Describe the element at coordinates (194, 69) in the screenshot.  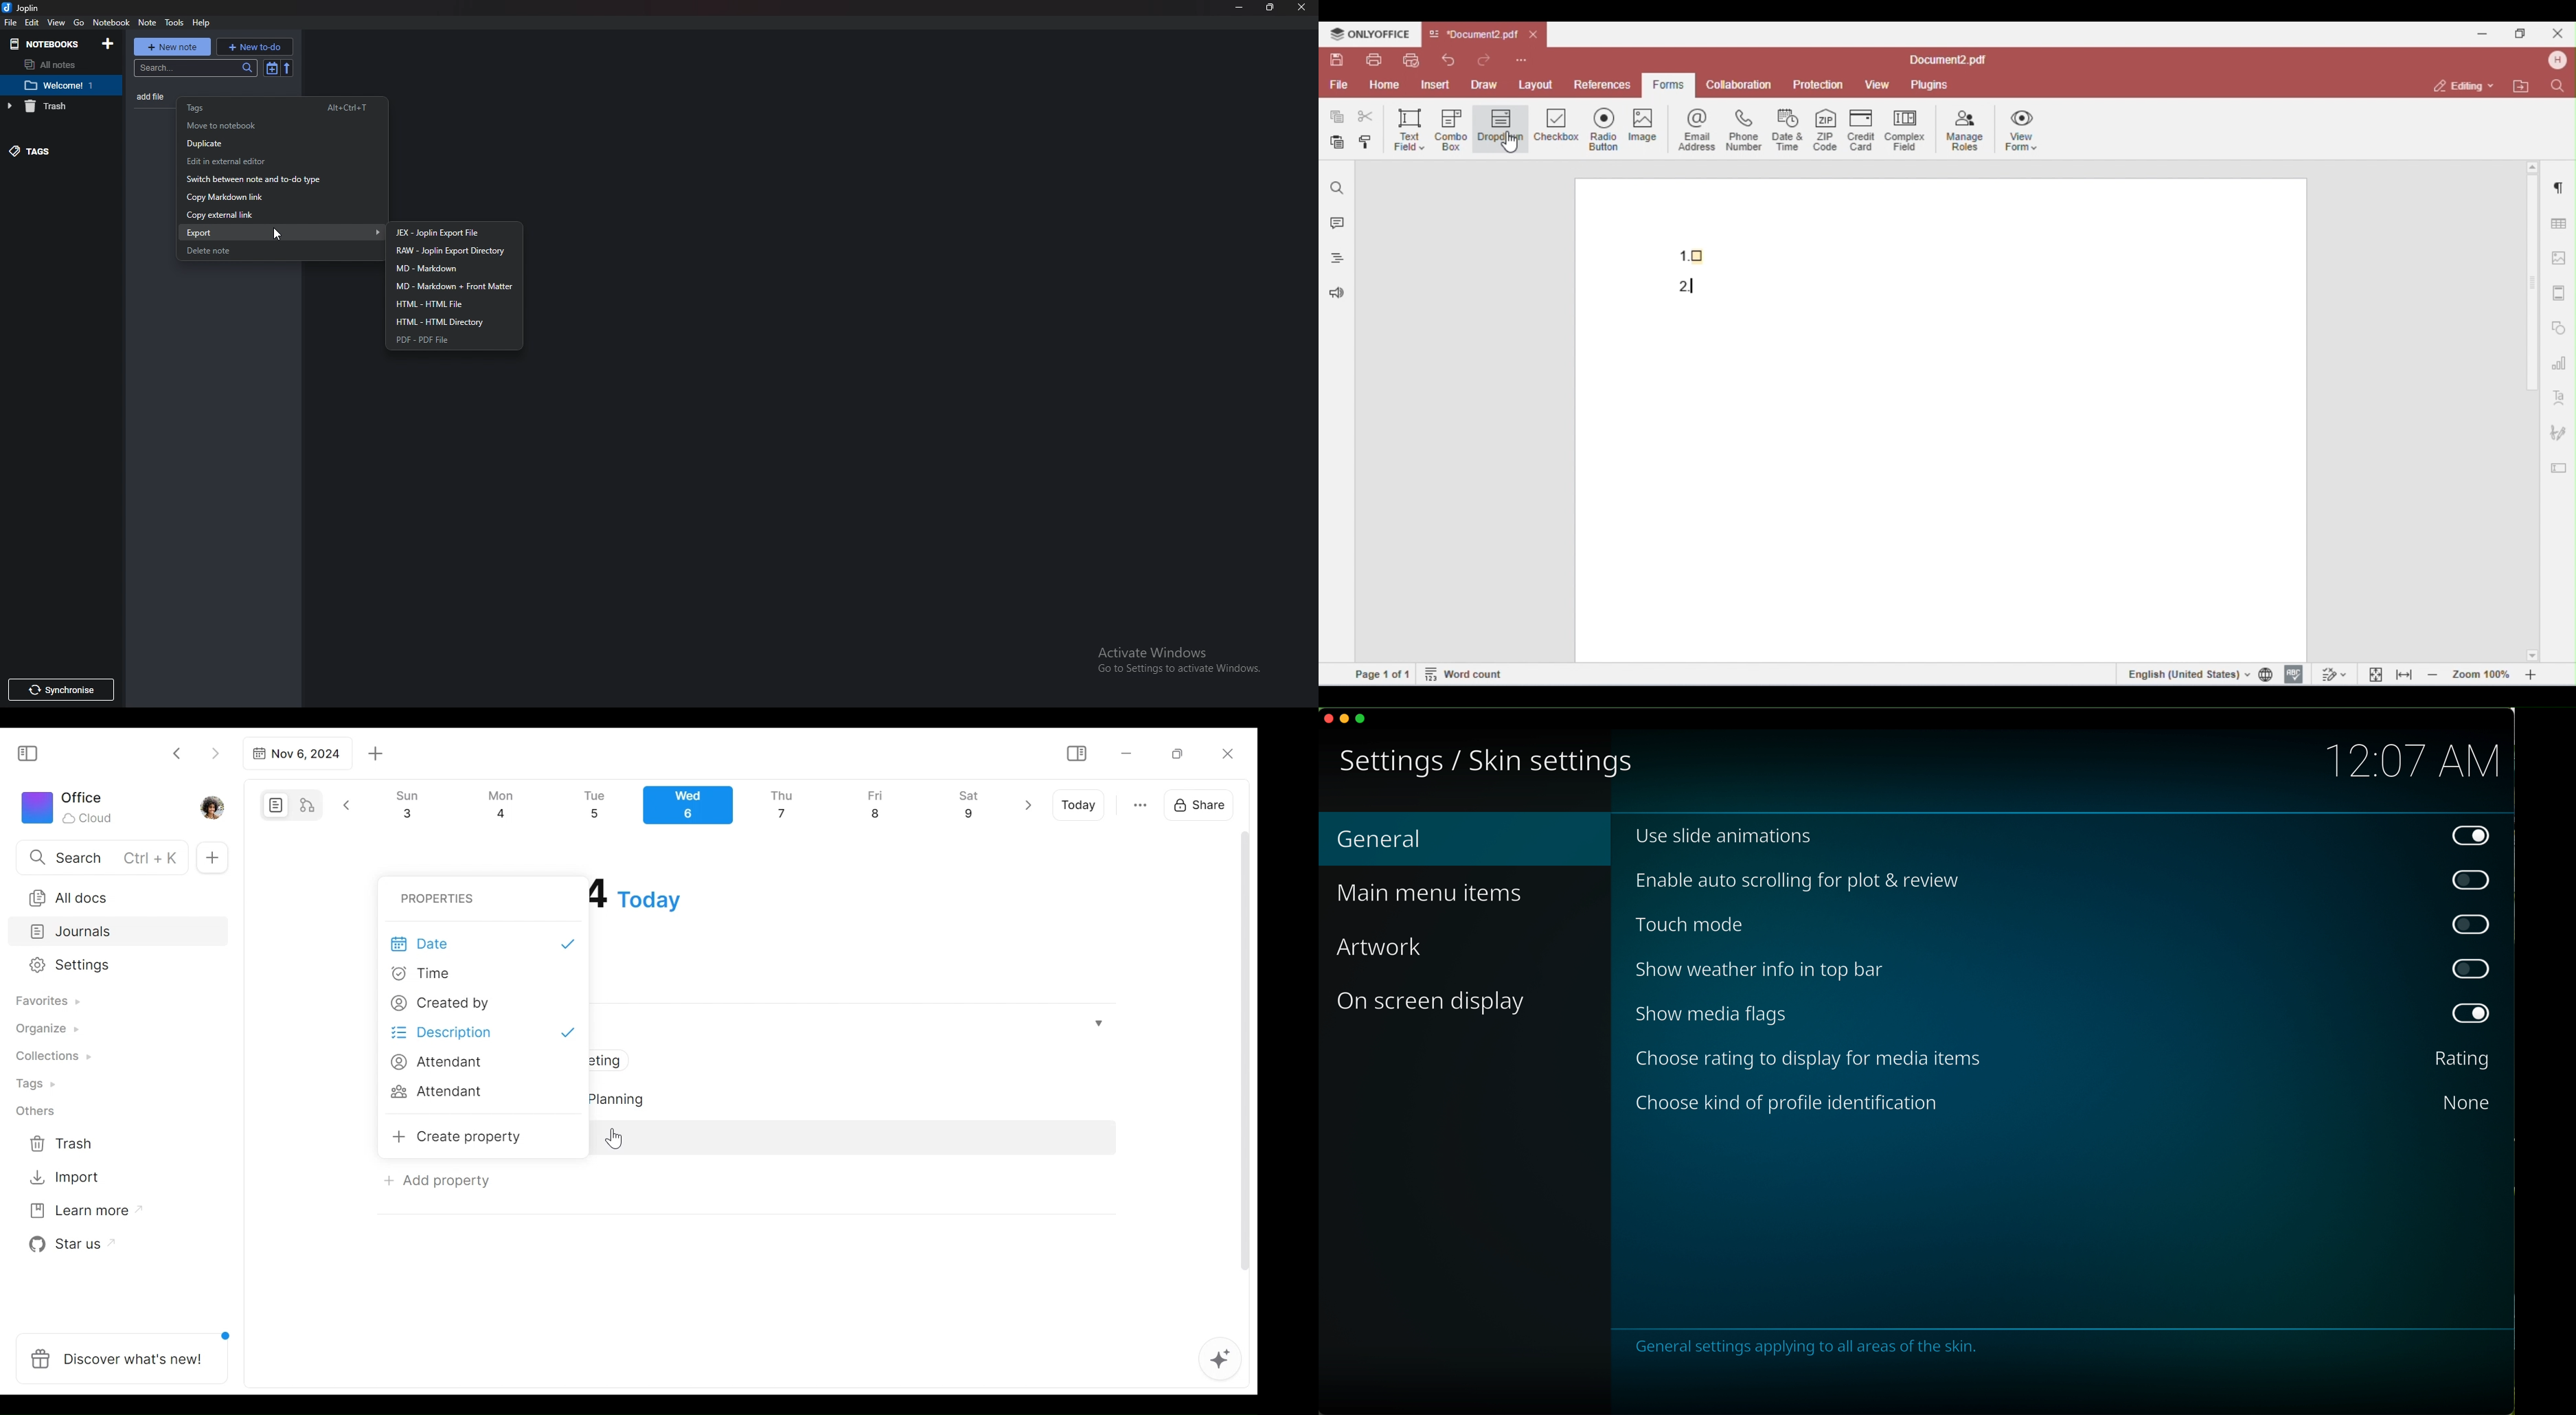
I see `search` at that location.